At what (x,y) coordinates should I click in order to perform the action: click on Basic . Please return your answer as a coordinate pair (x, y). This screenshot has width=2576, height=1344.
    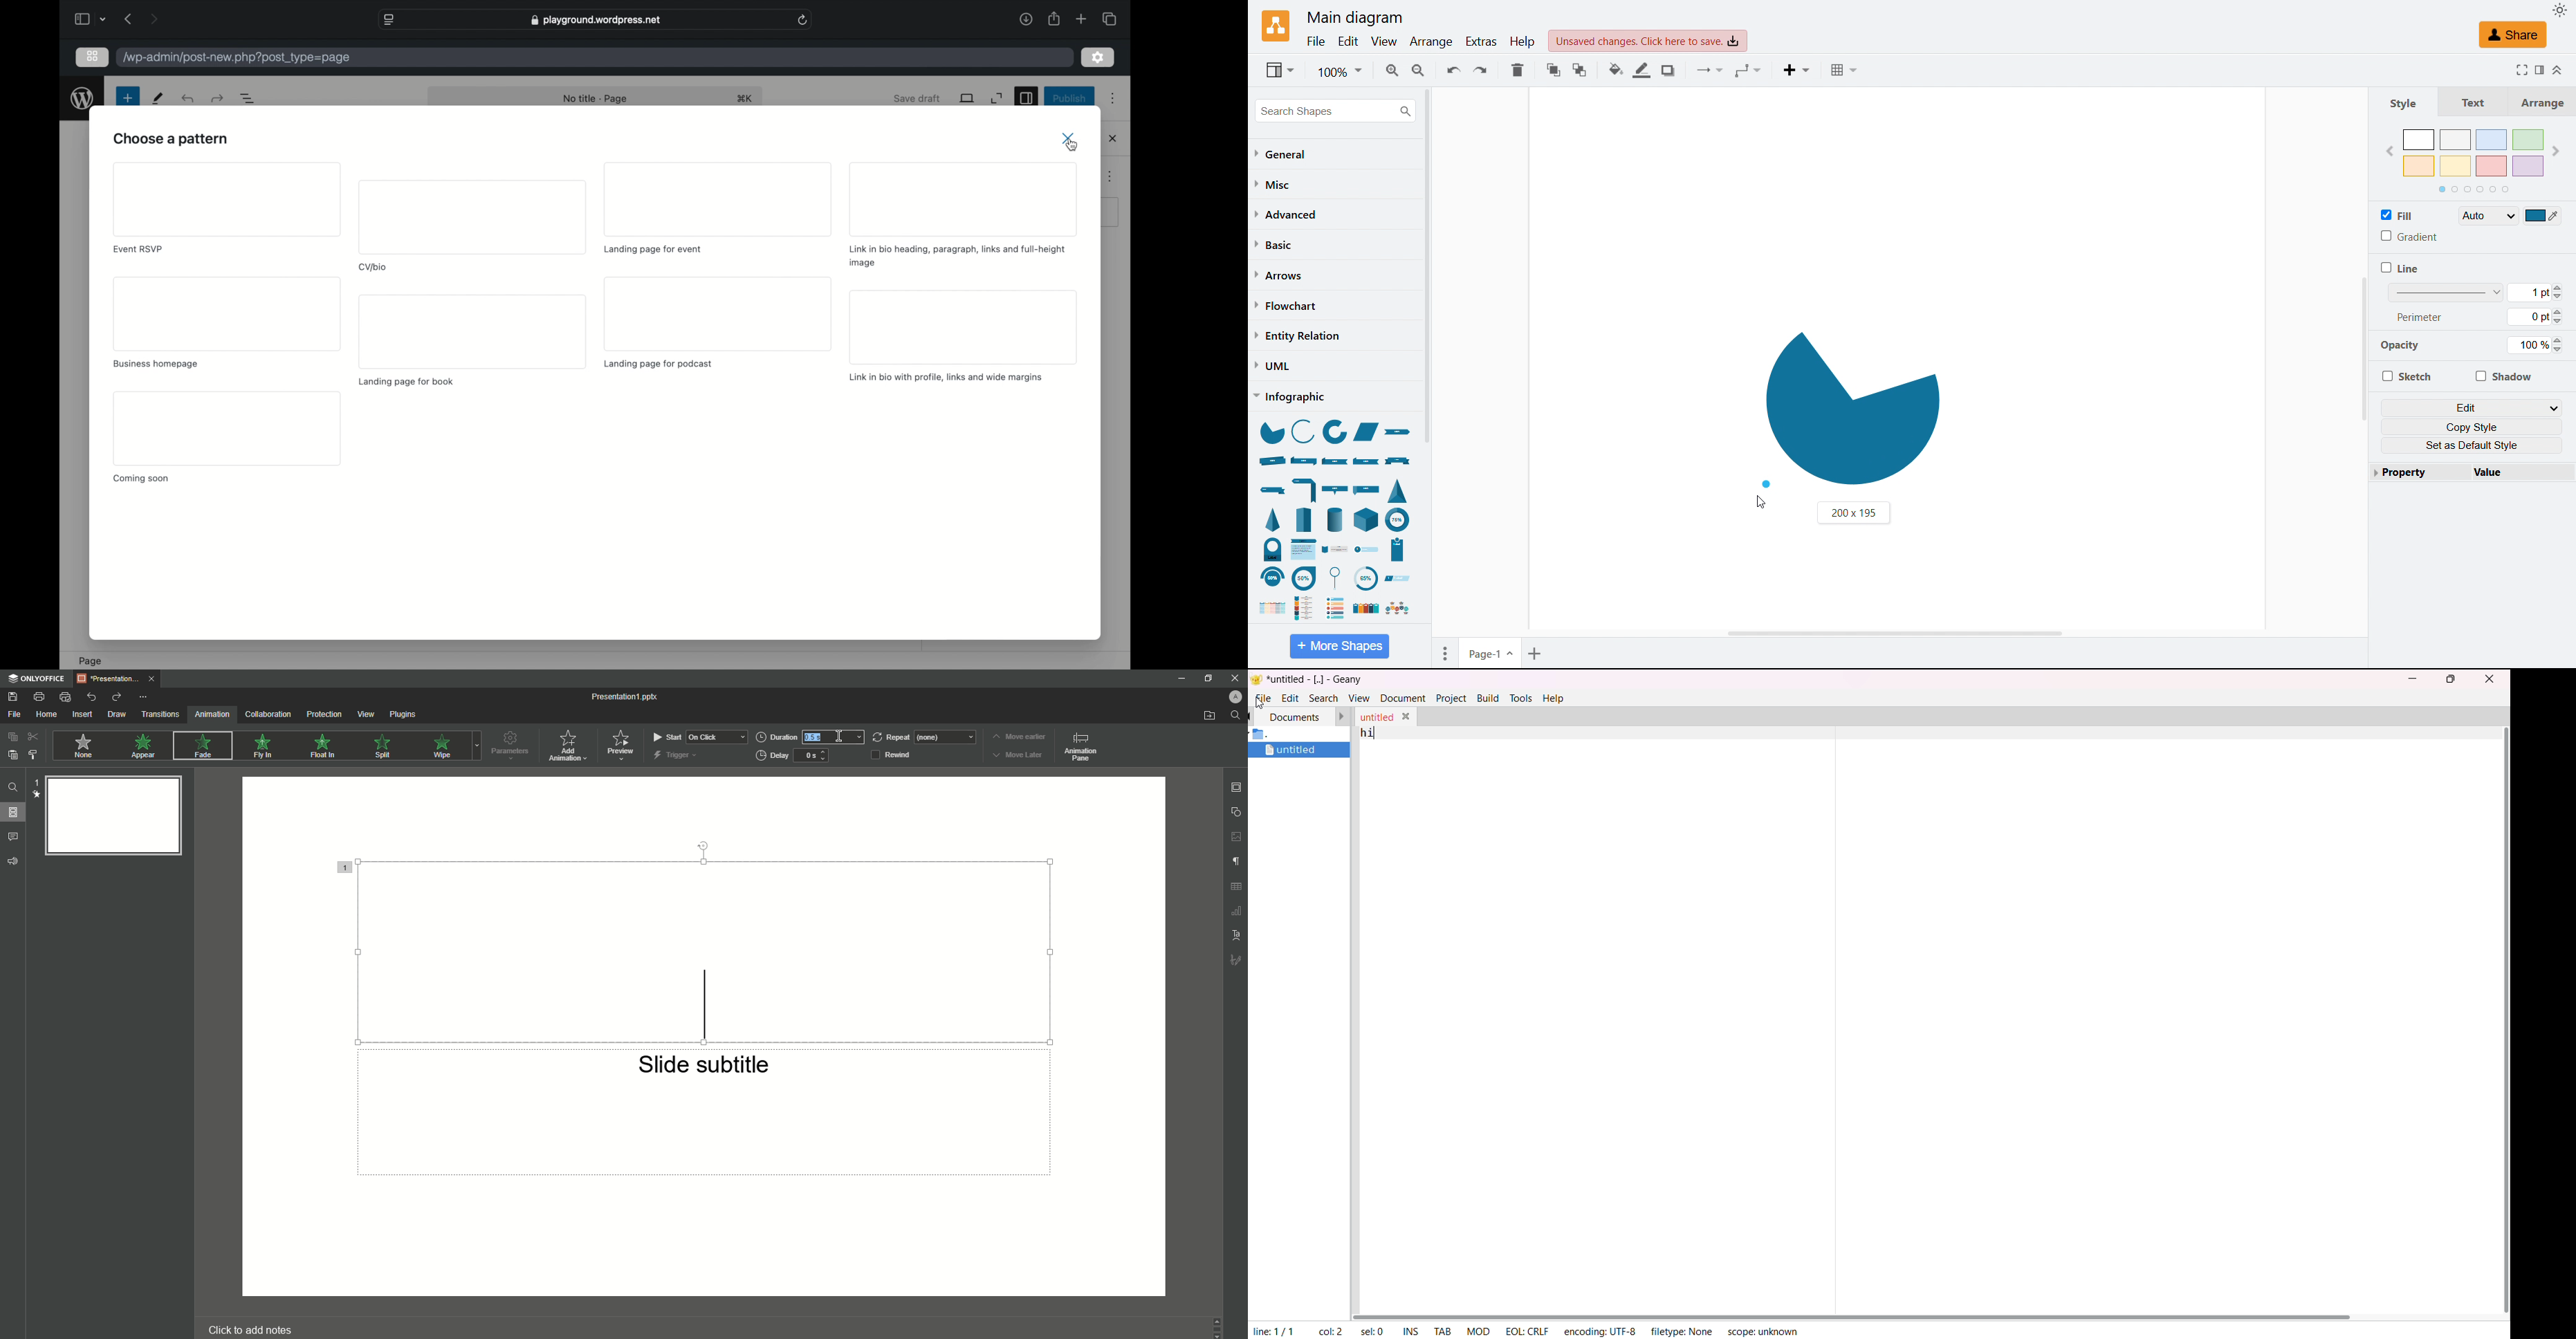
    Looking at the image, I should click on (1275, 244).